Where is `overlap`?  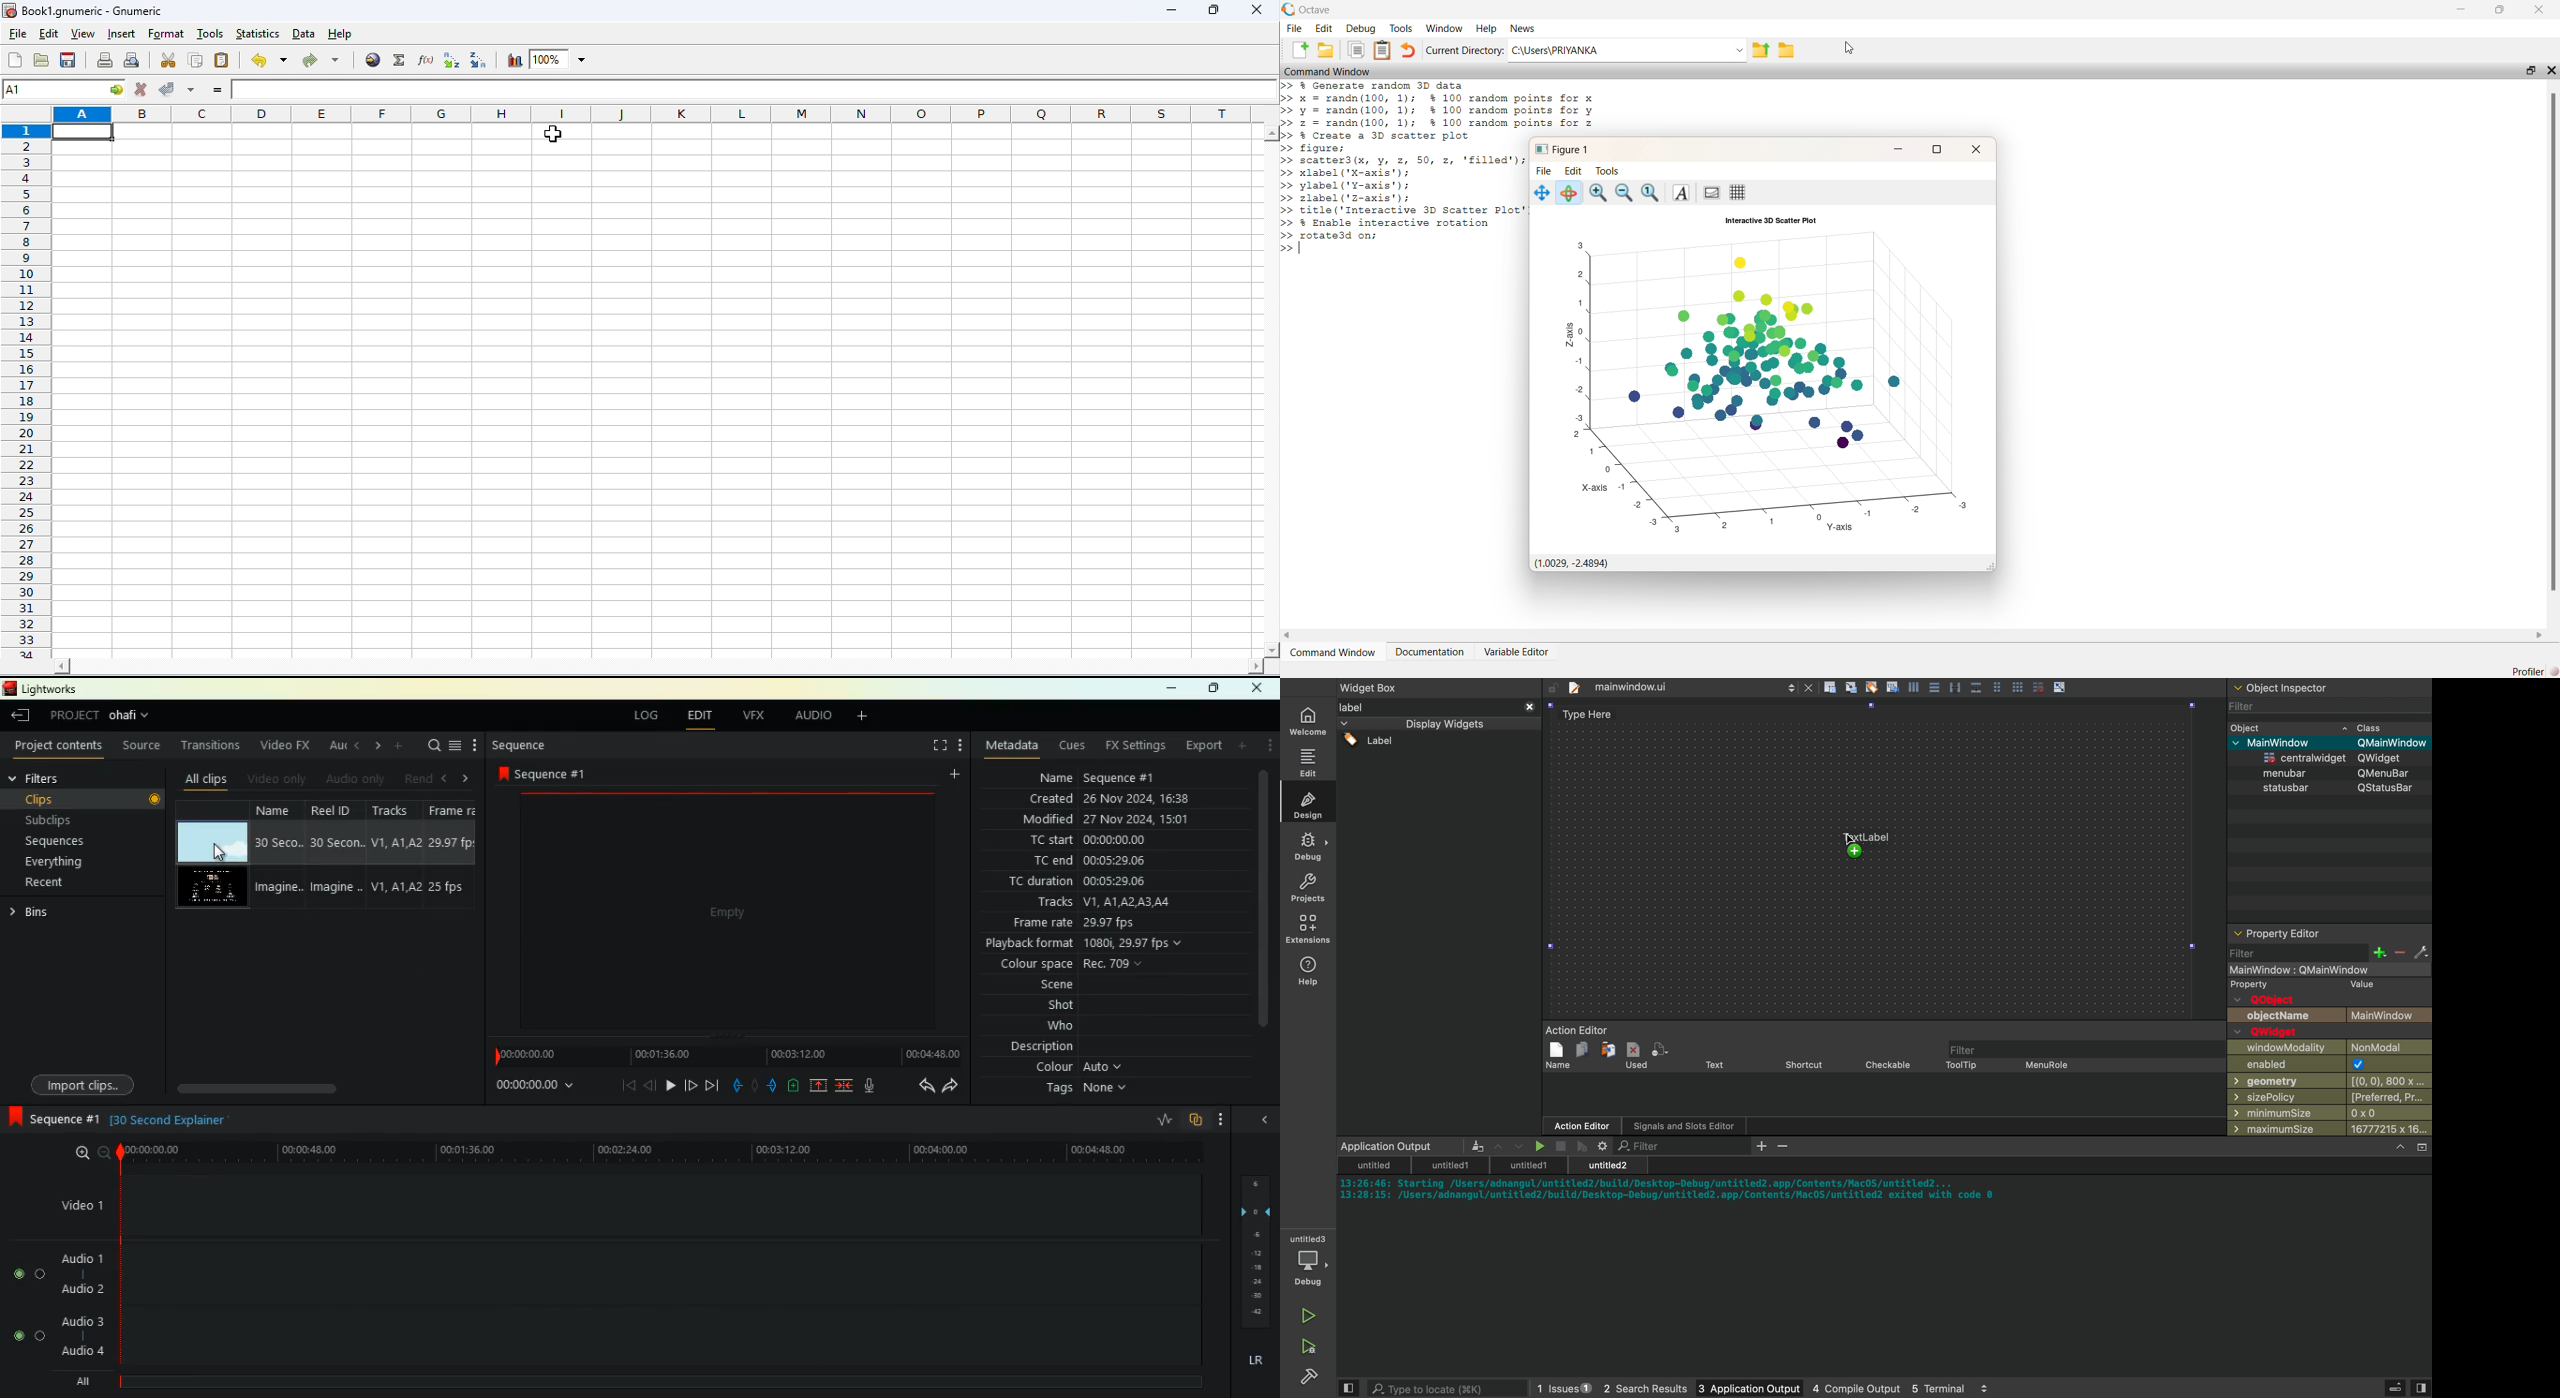 overlap is located at coordinates (1194, 1122).